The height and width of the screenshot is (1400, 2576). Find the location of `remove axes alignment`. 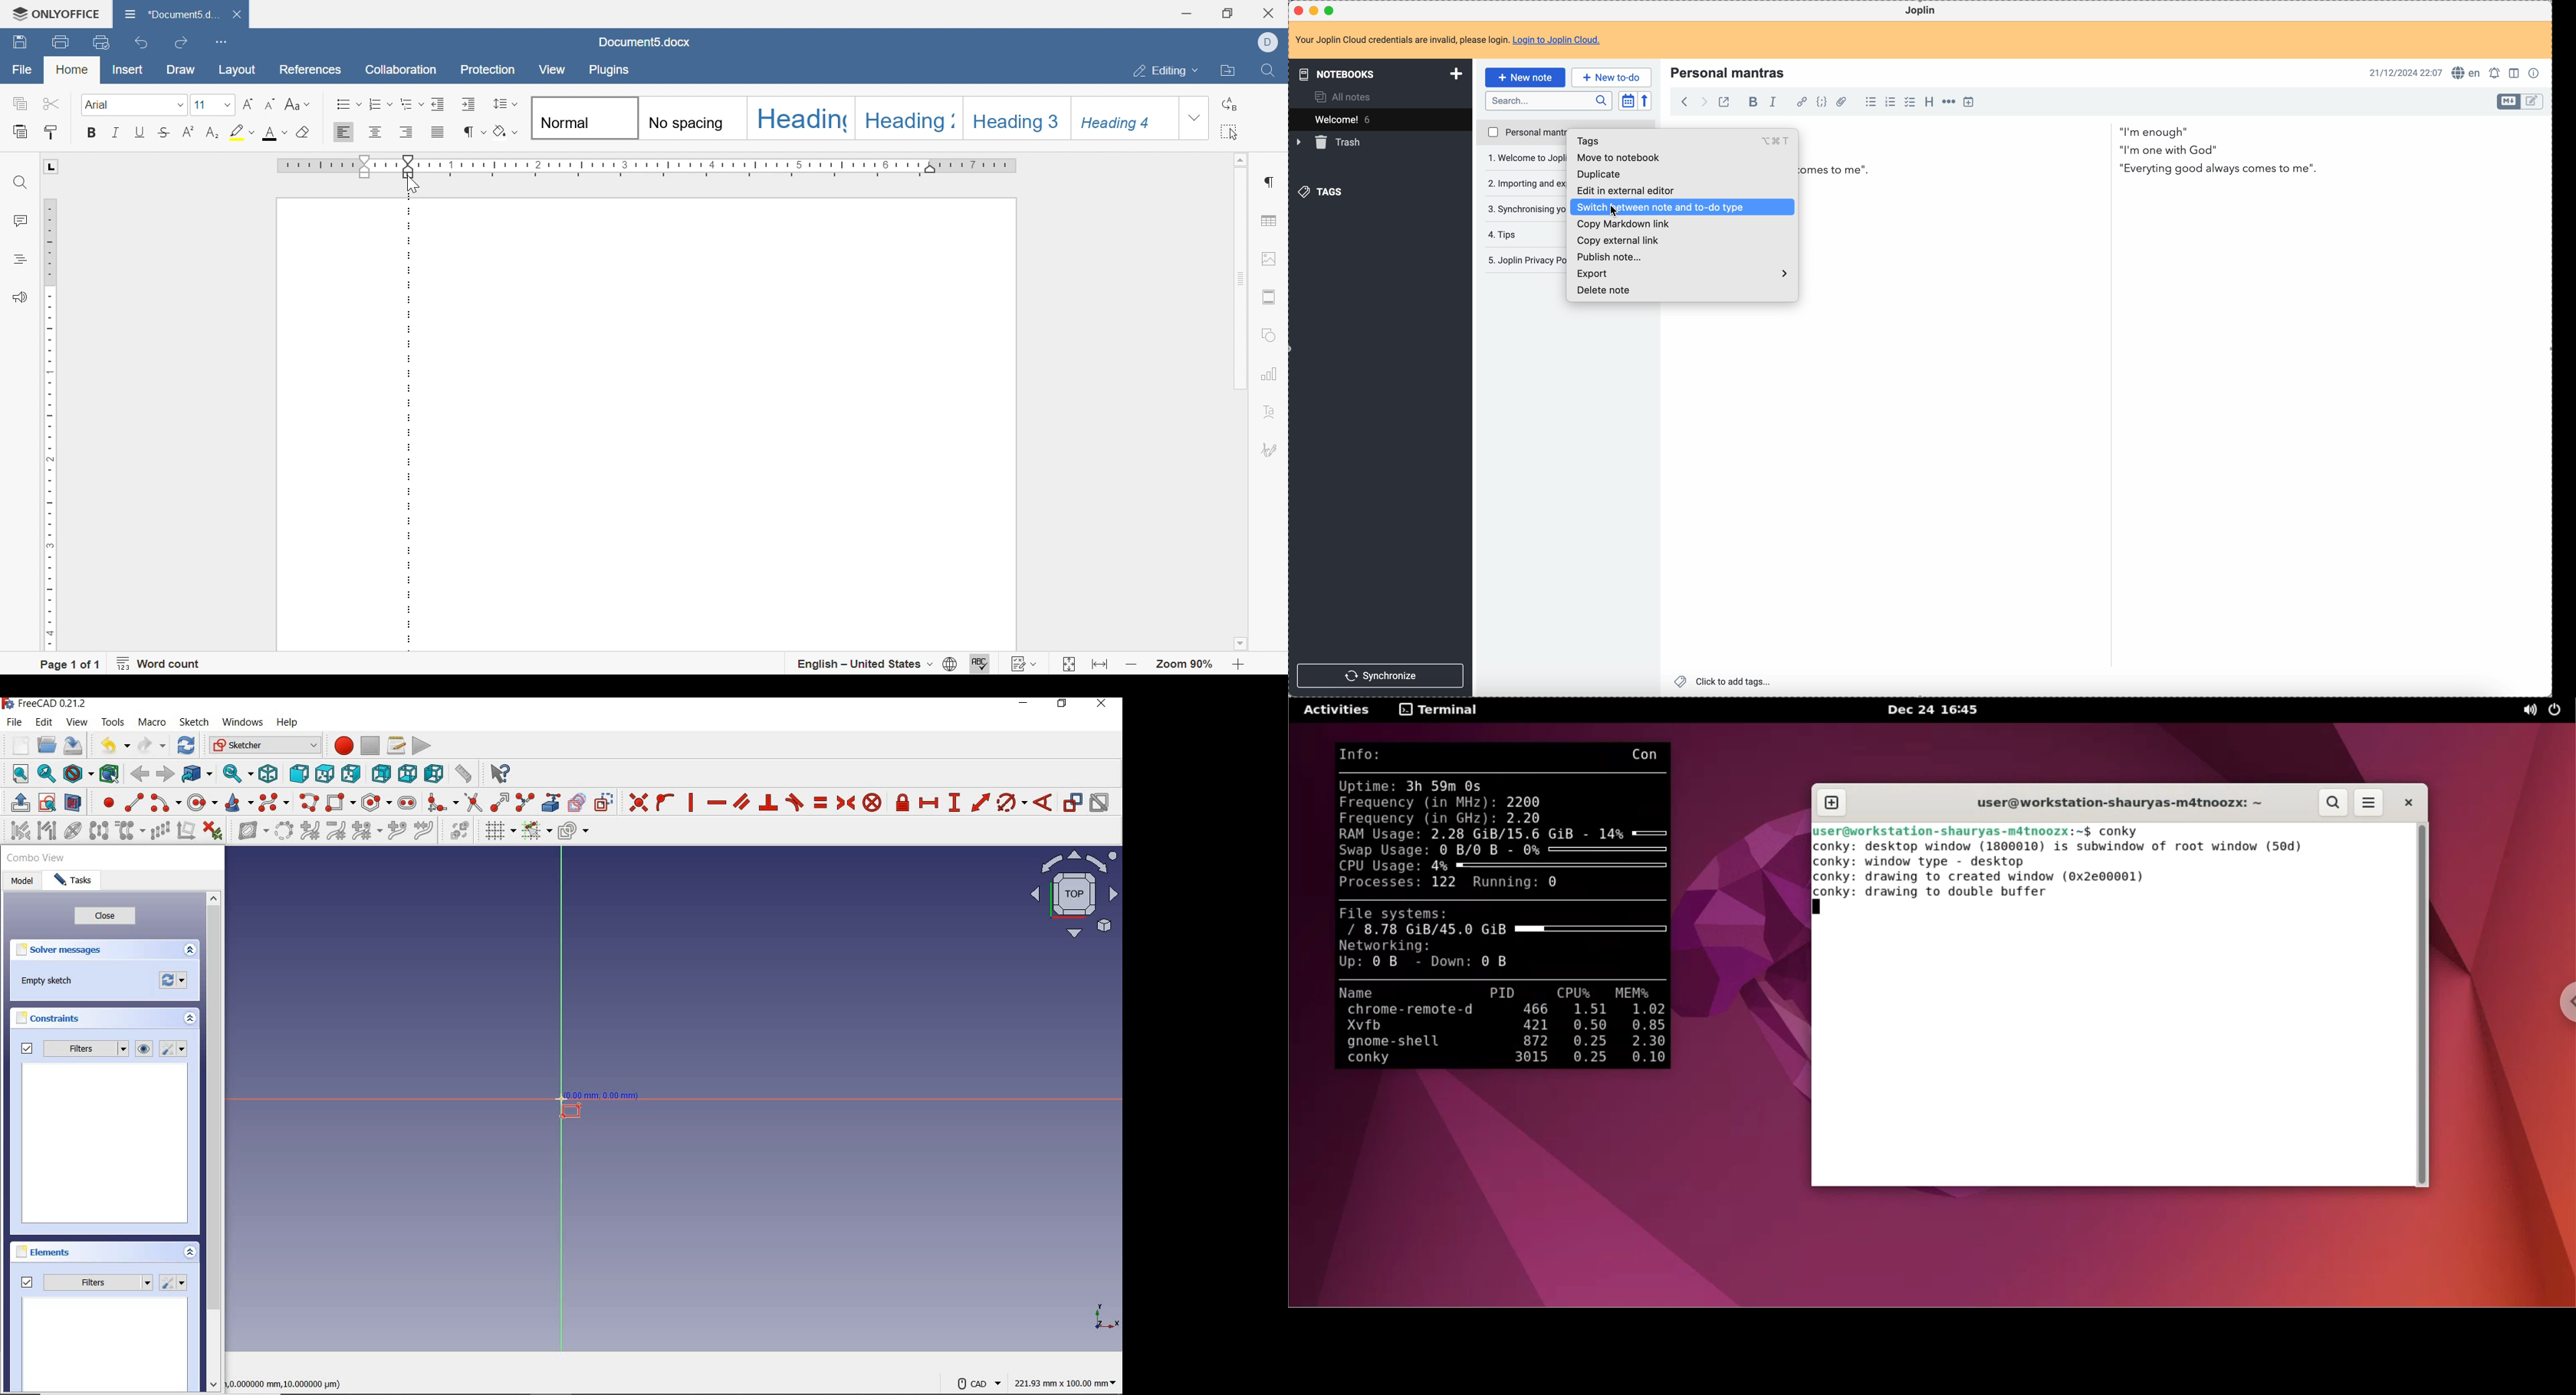

remove axes alignment is located at coordinates (186, 832).